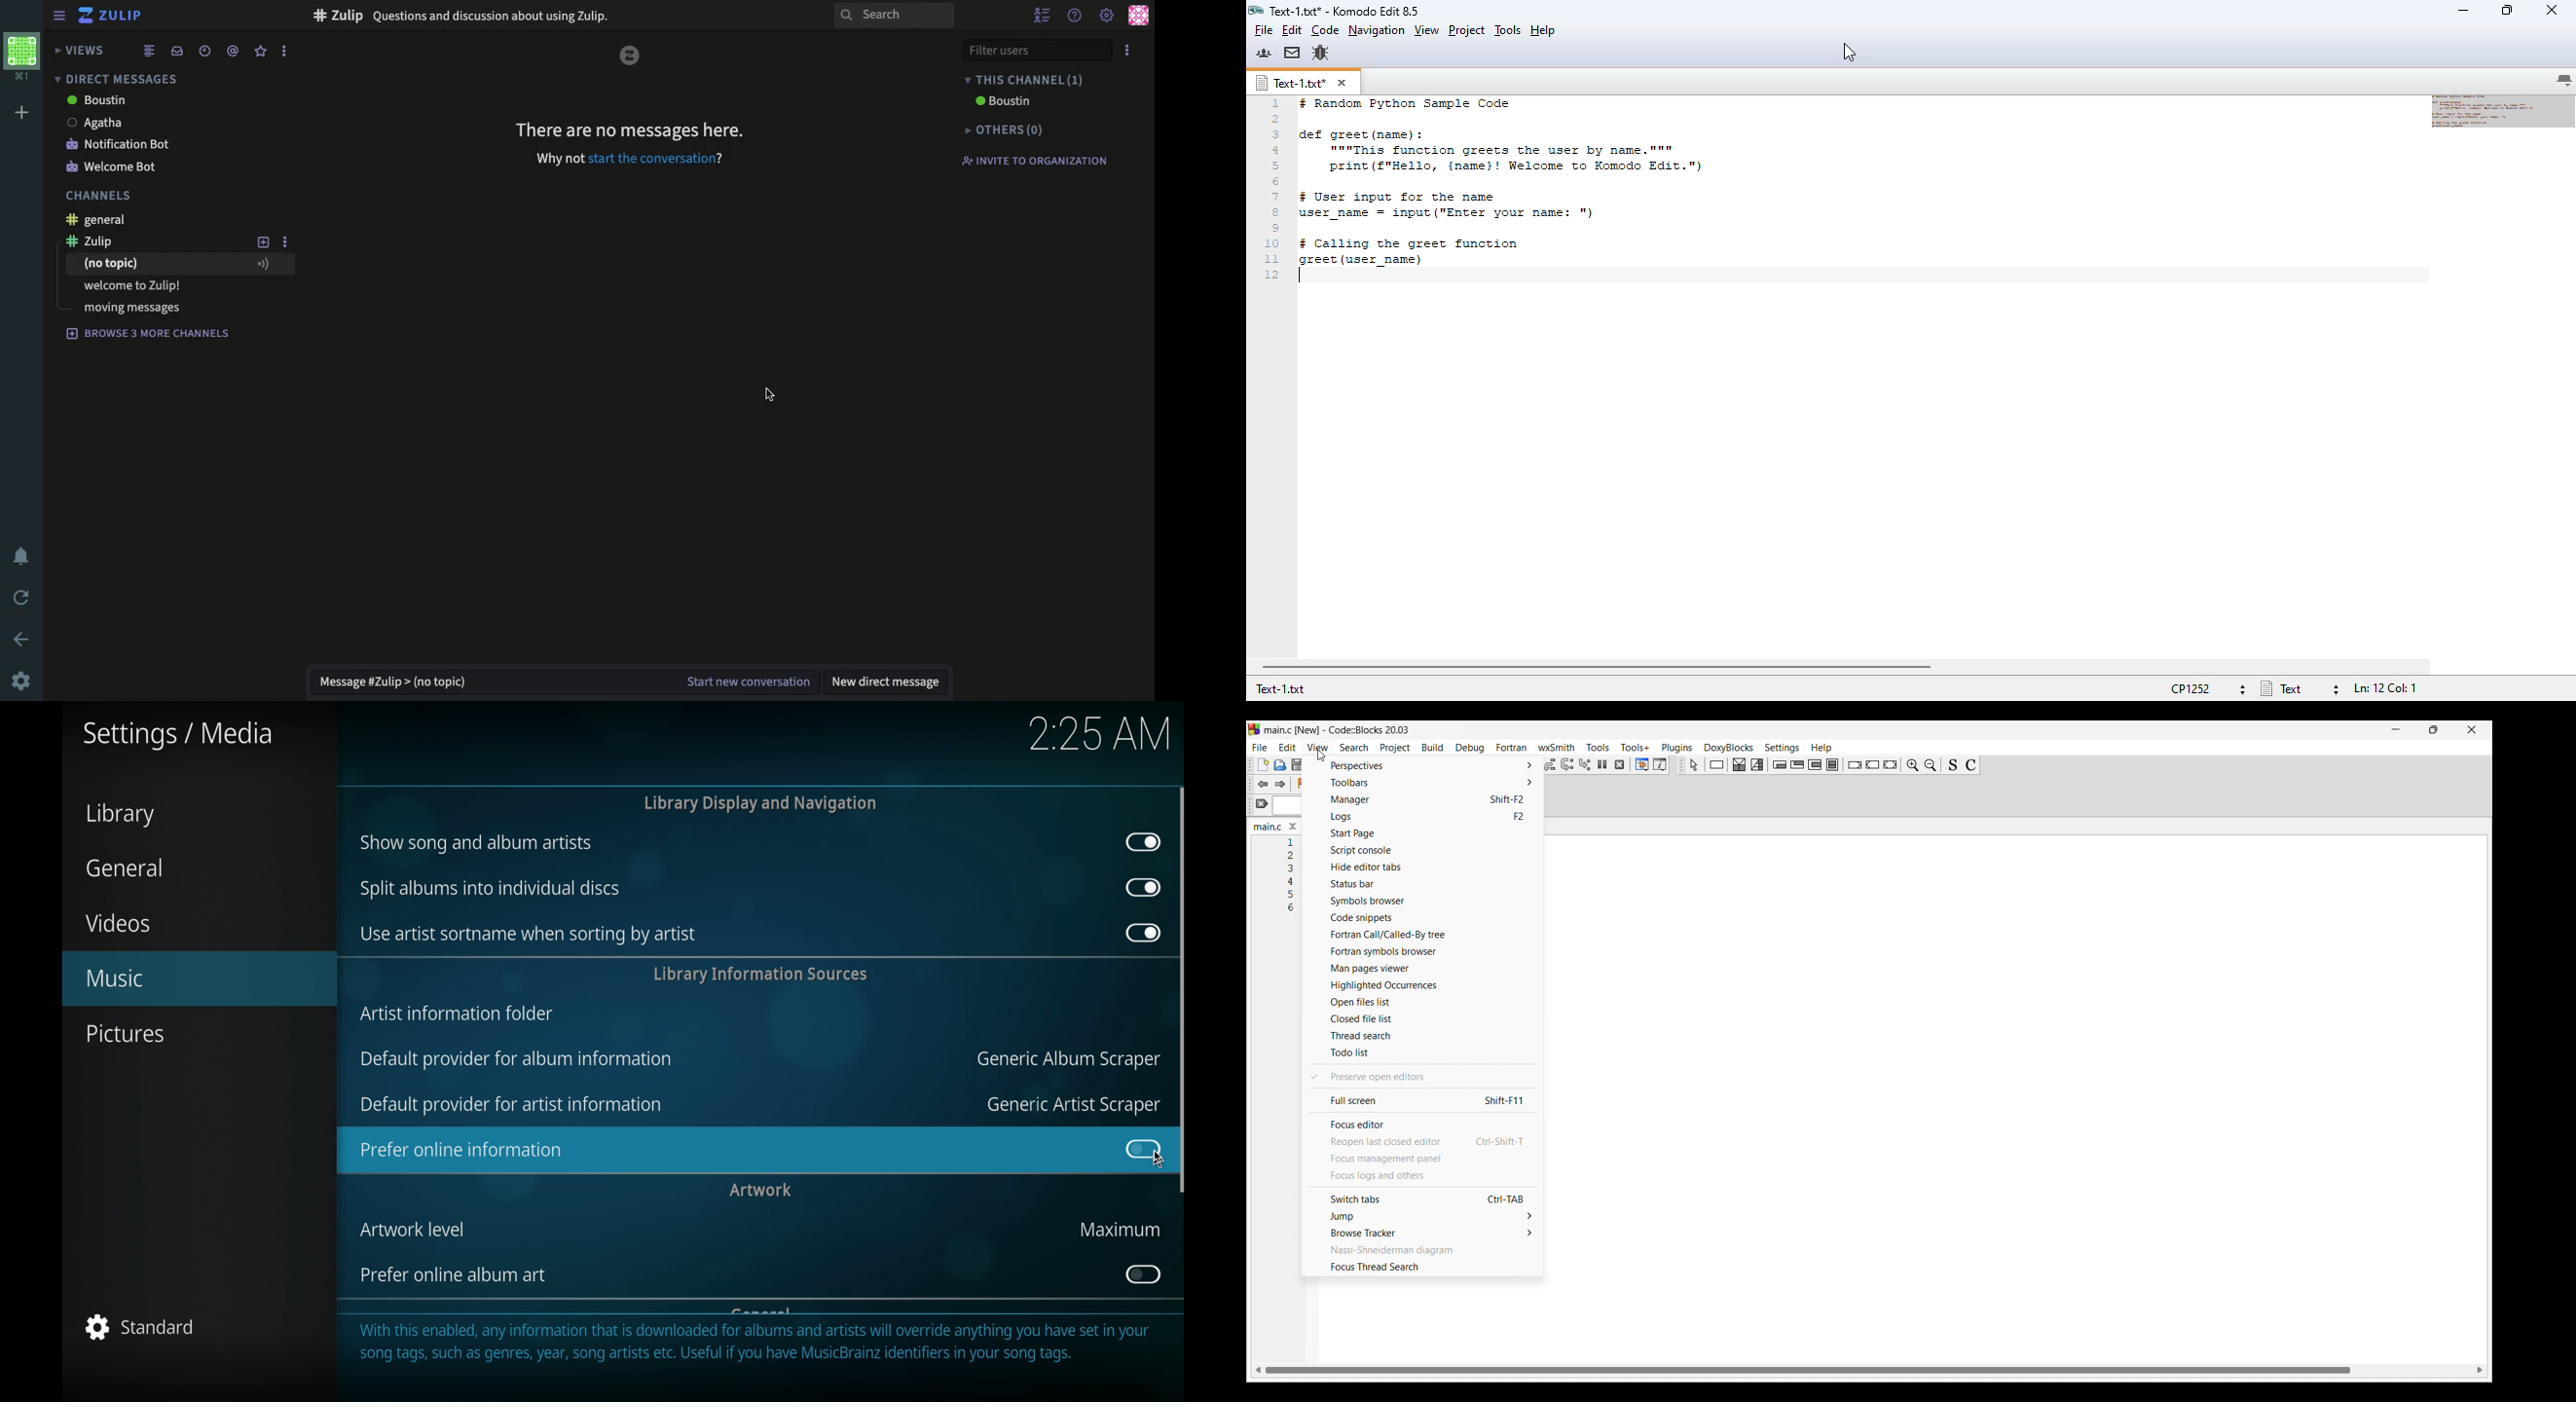  I want to click on Debug menu, so click(1469, 748).